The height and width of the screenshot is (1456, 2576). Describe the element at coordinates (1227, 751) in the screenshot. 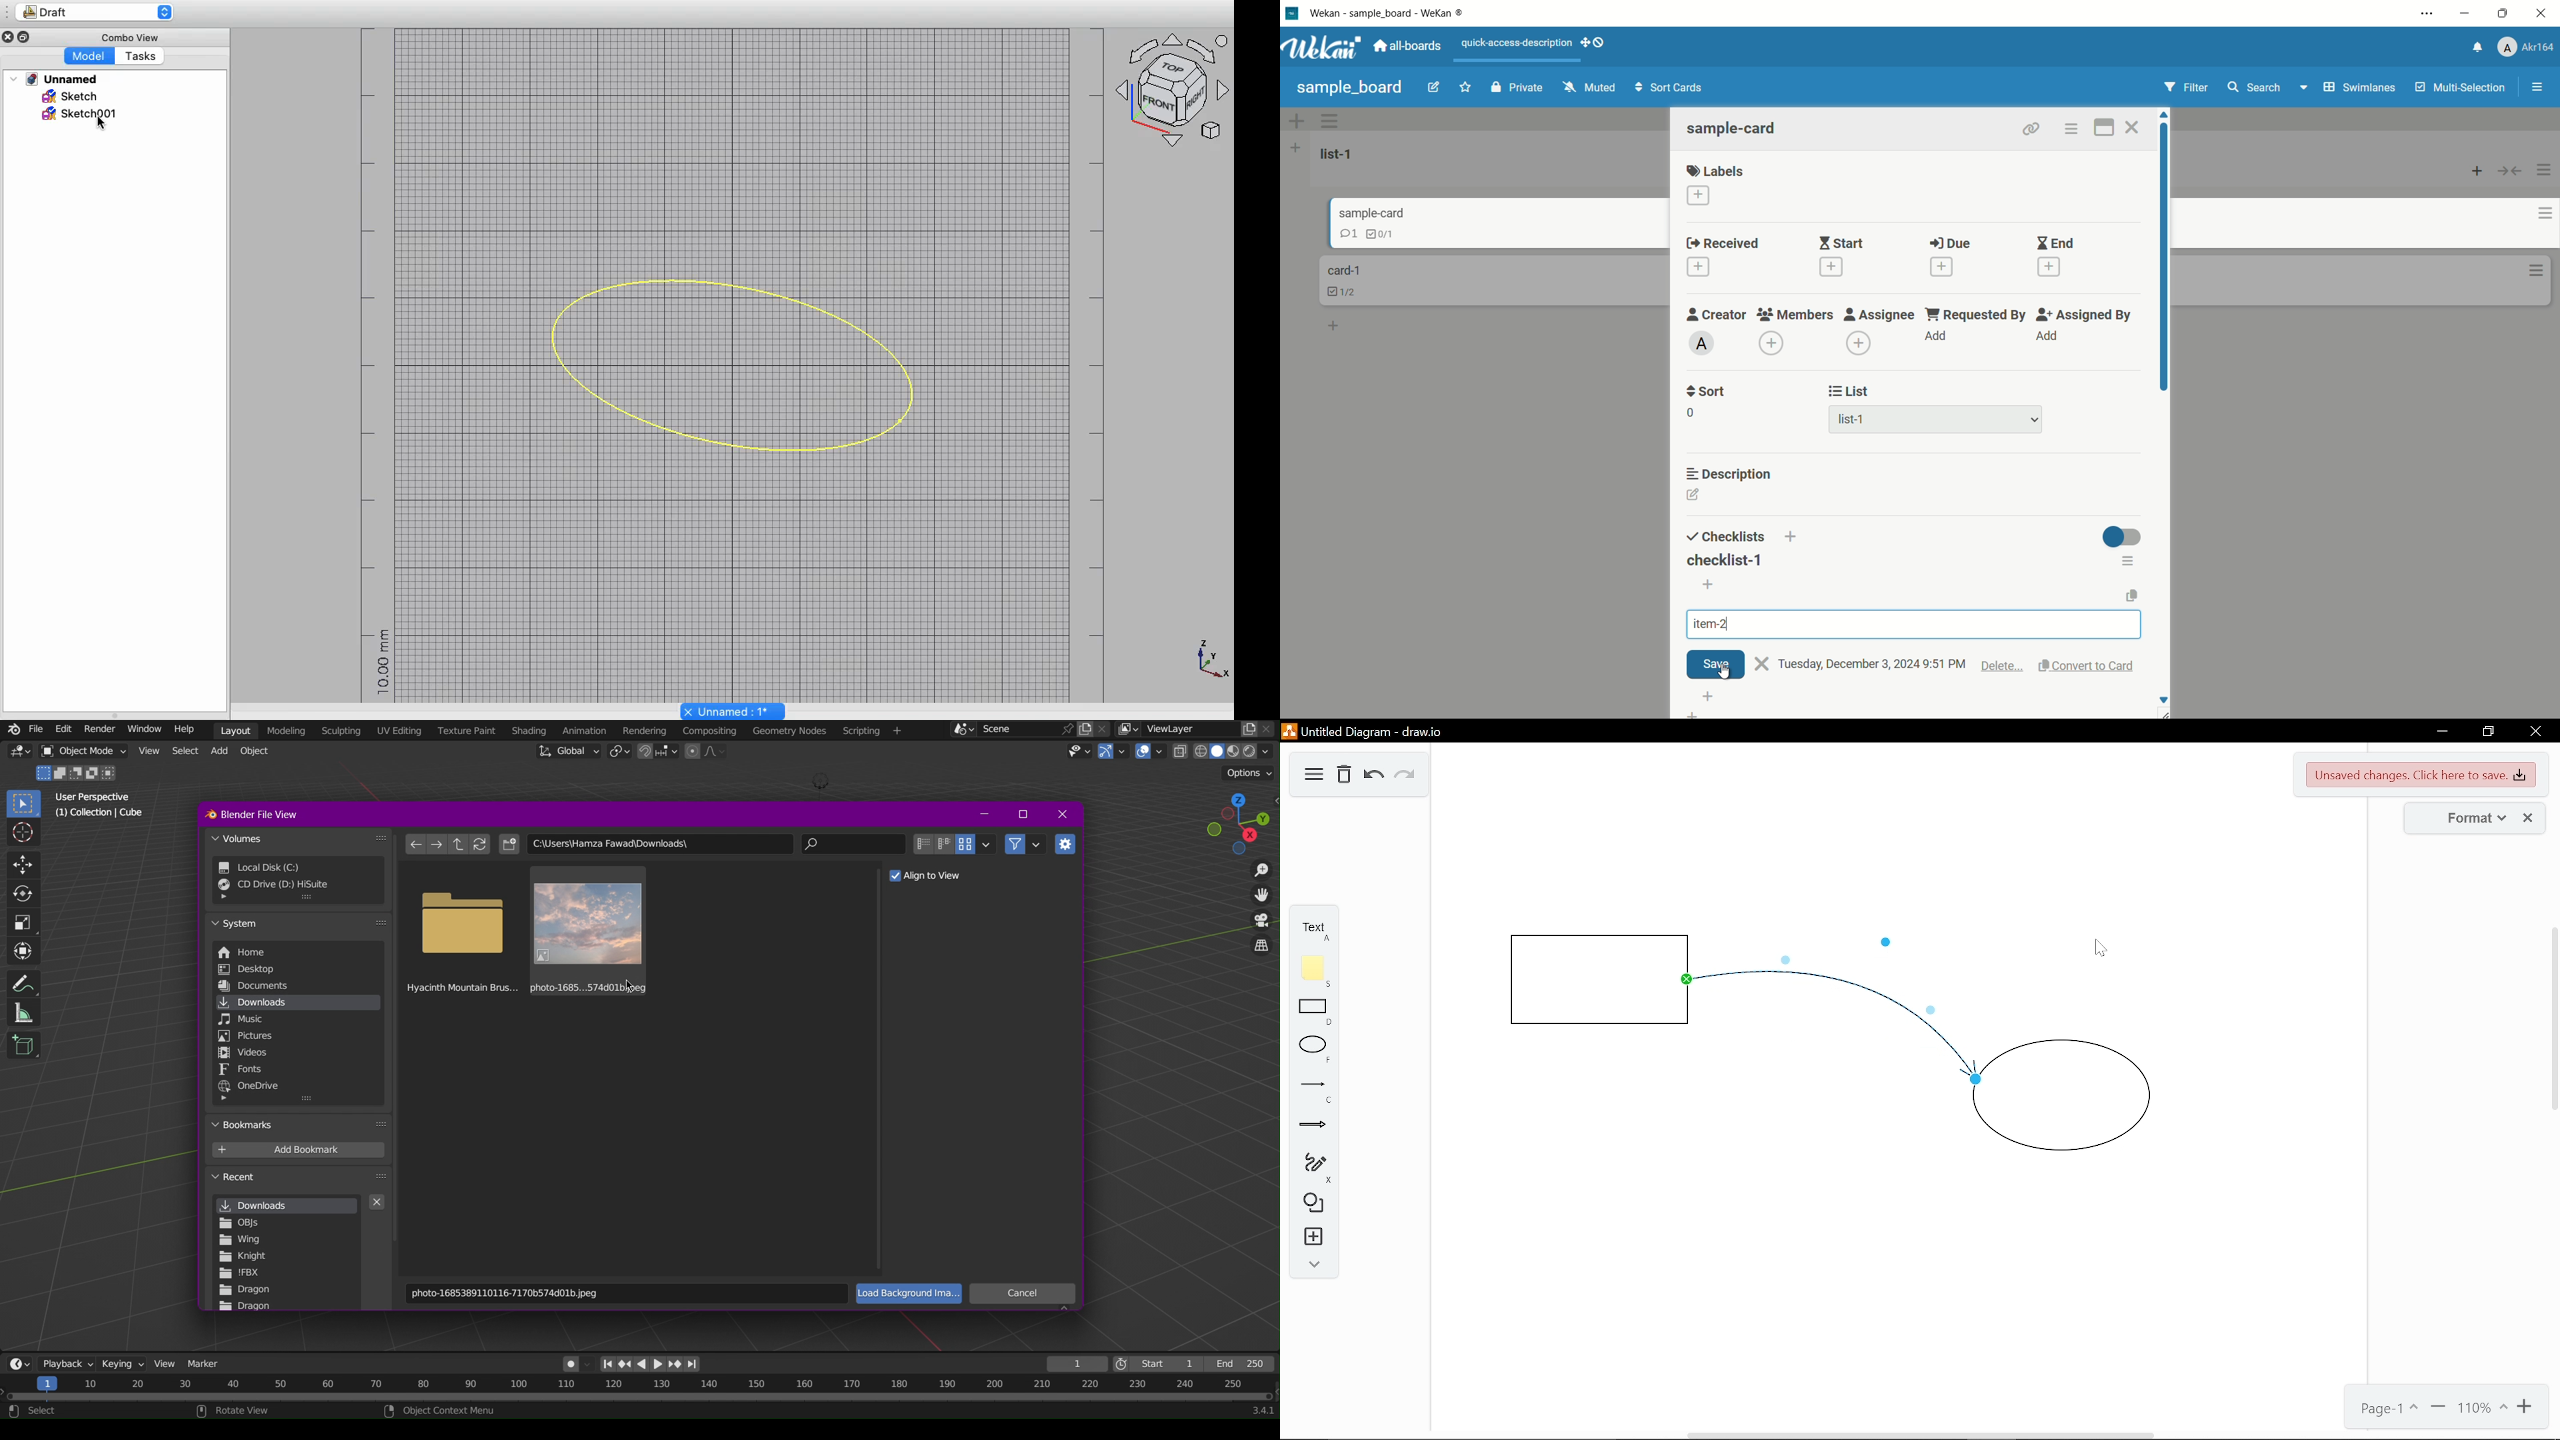

I see `Viewport Shading` at that location.